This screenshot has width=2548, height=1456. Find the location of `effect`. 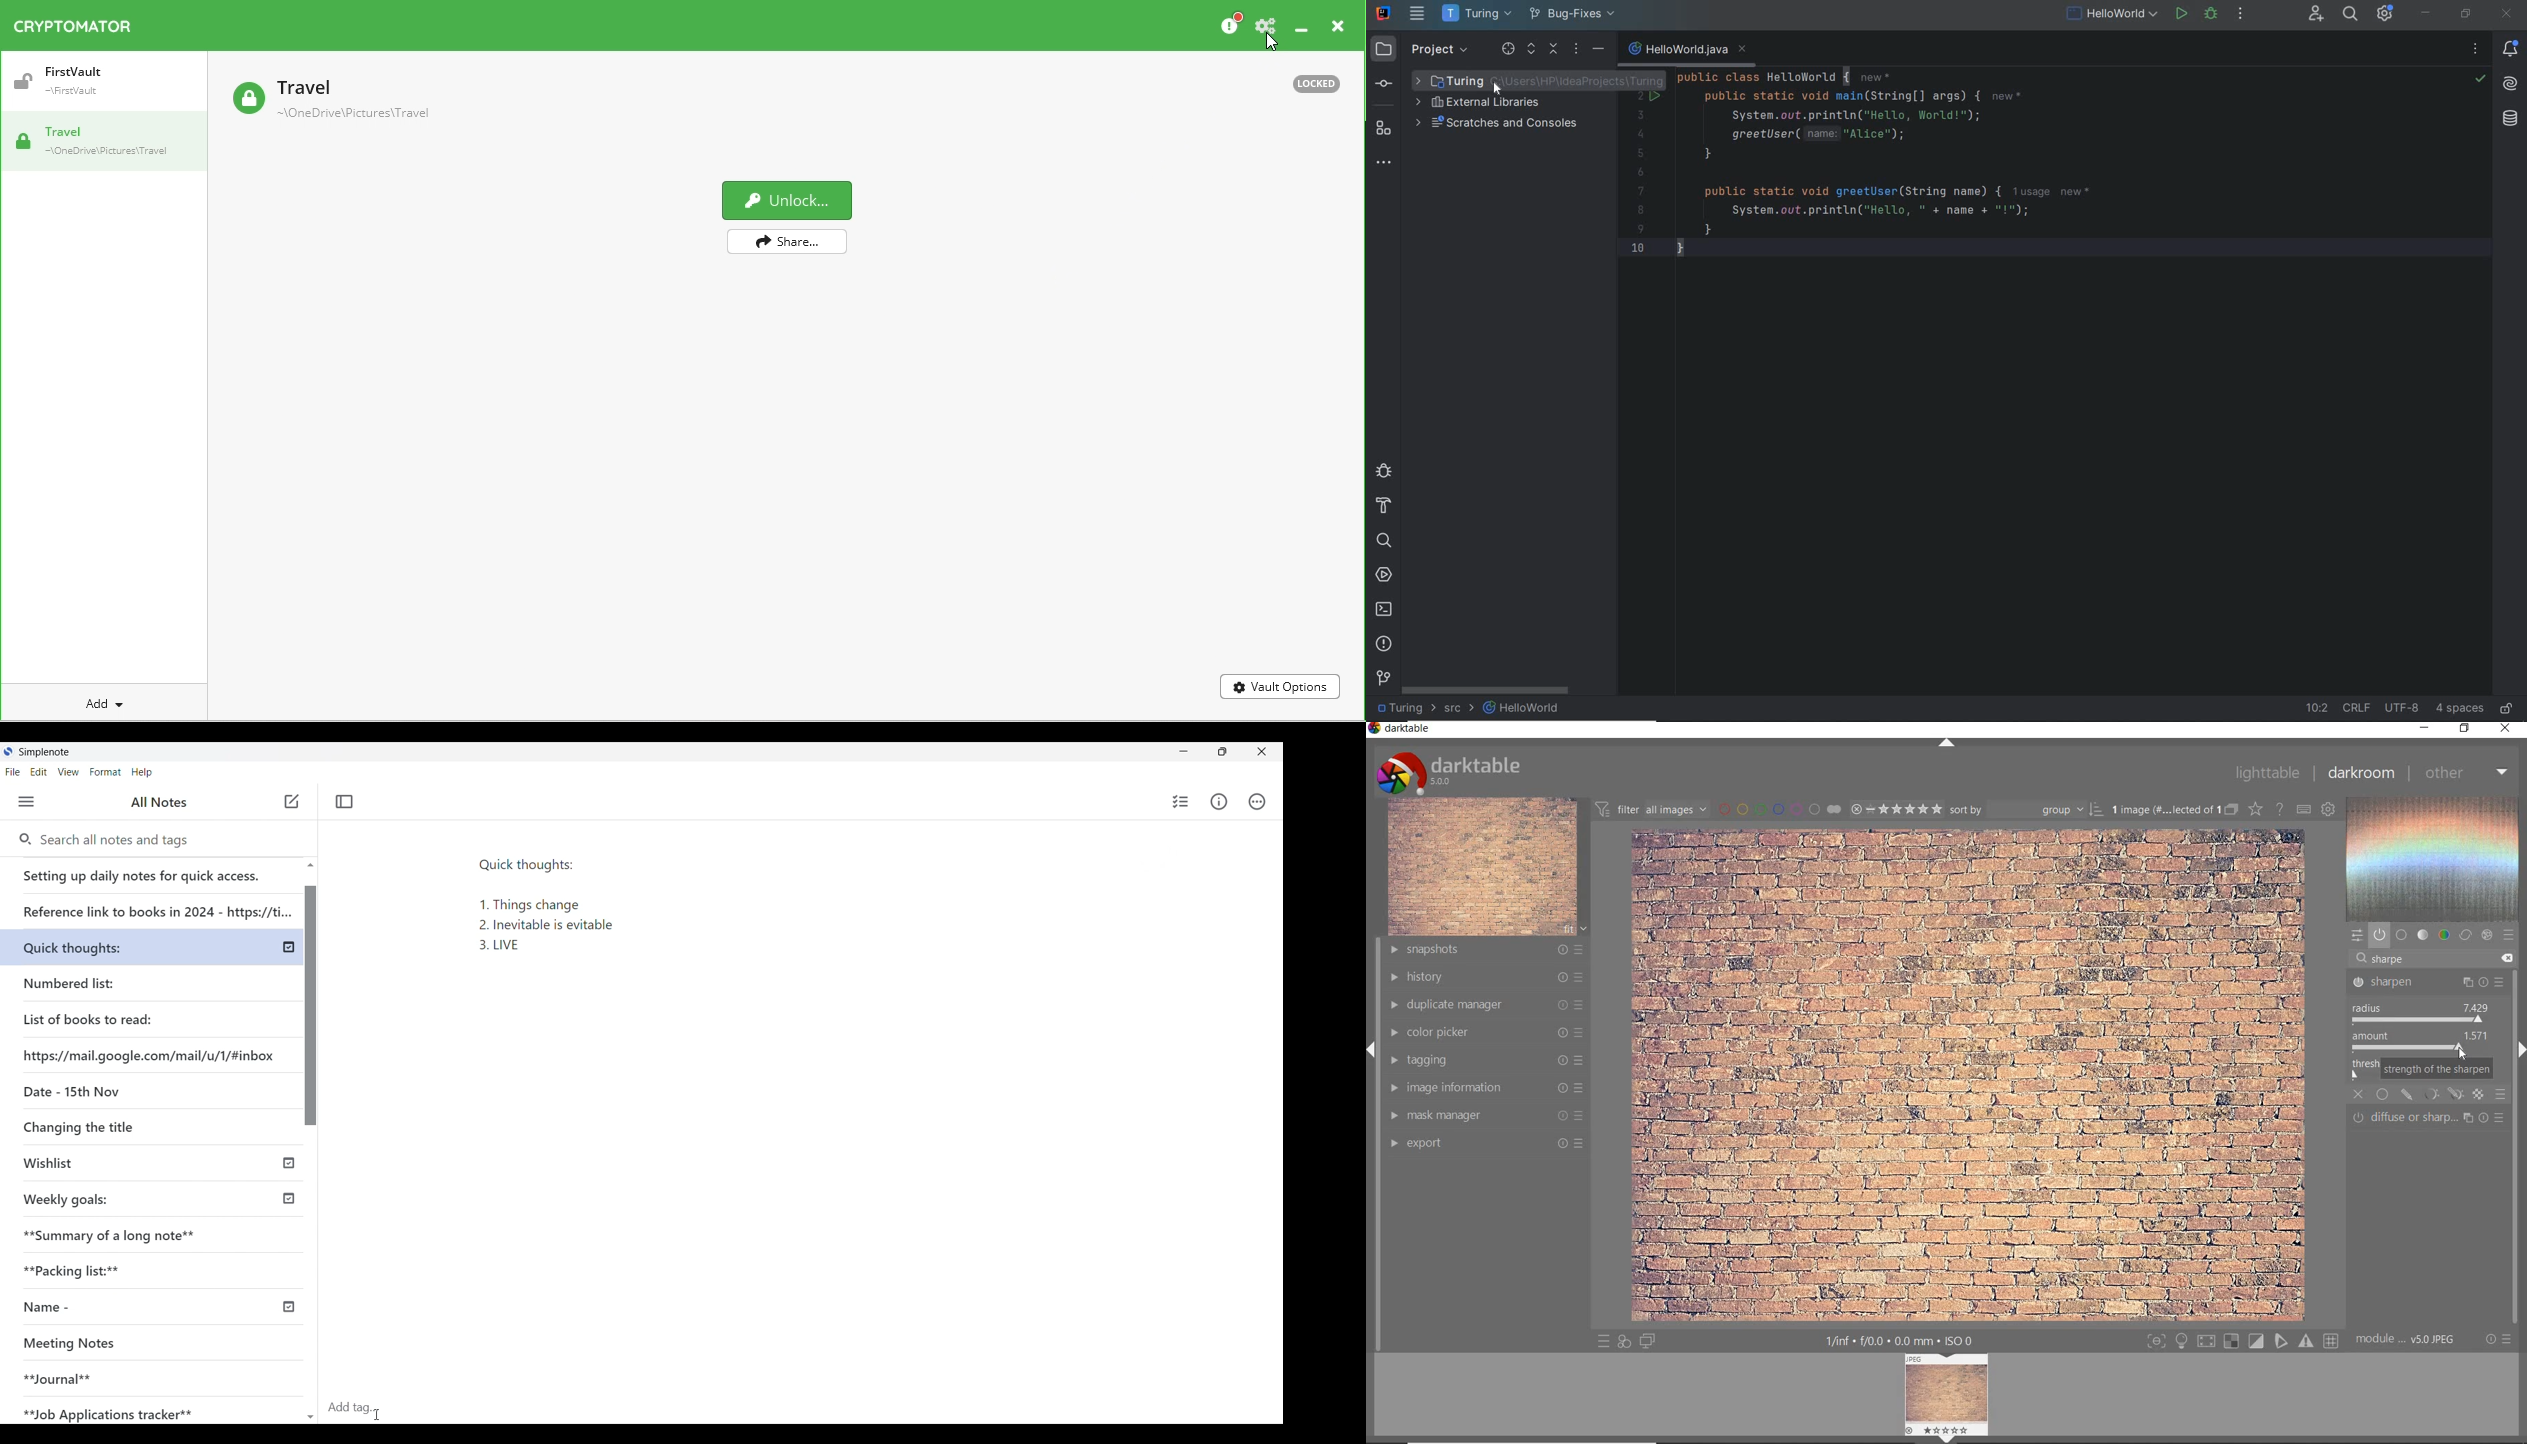

effect is located at coordinates (2488, 934).